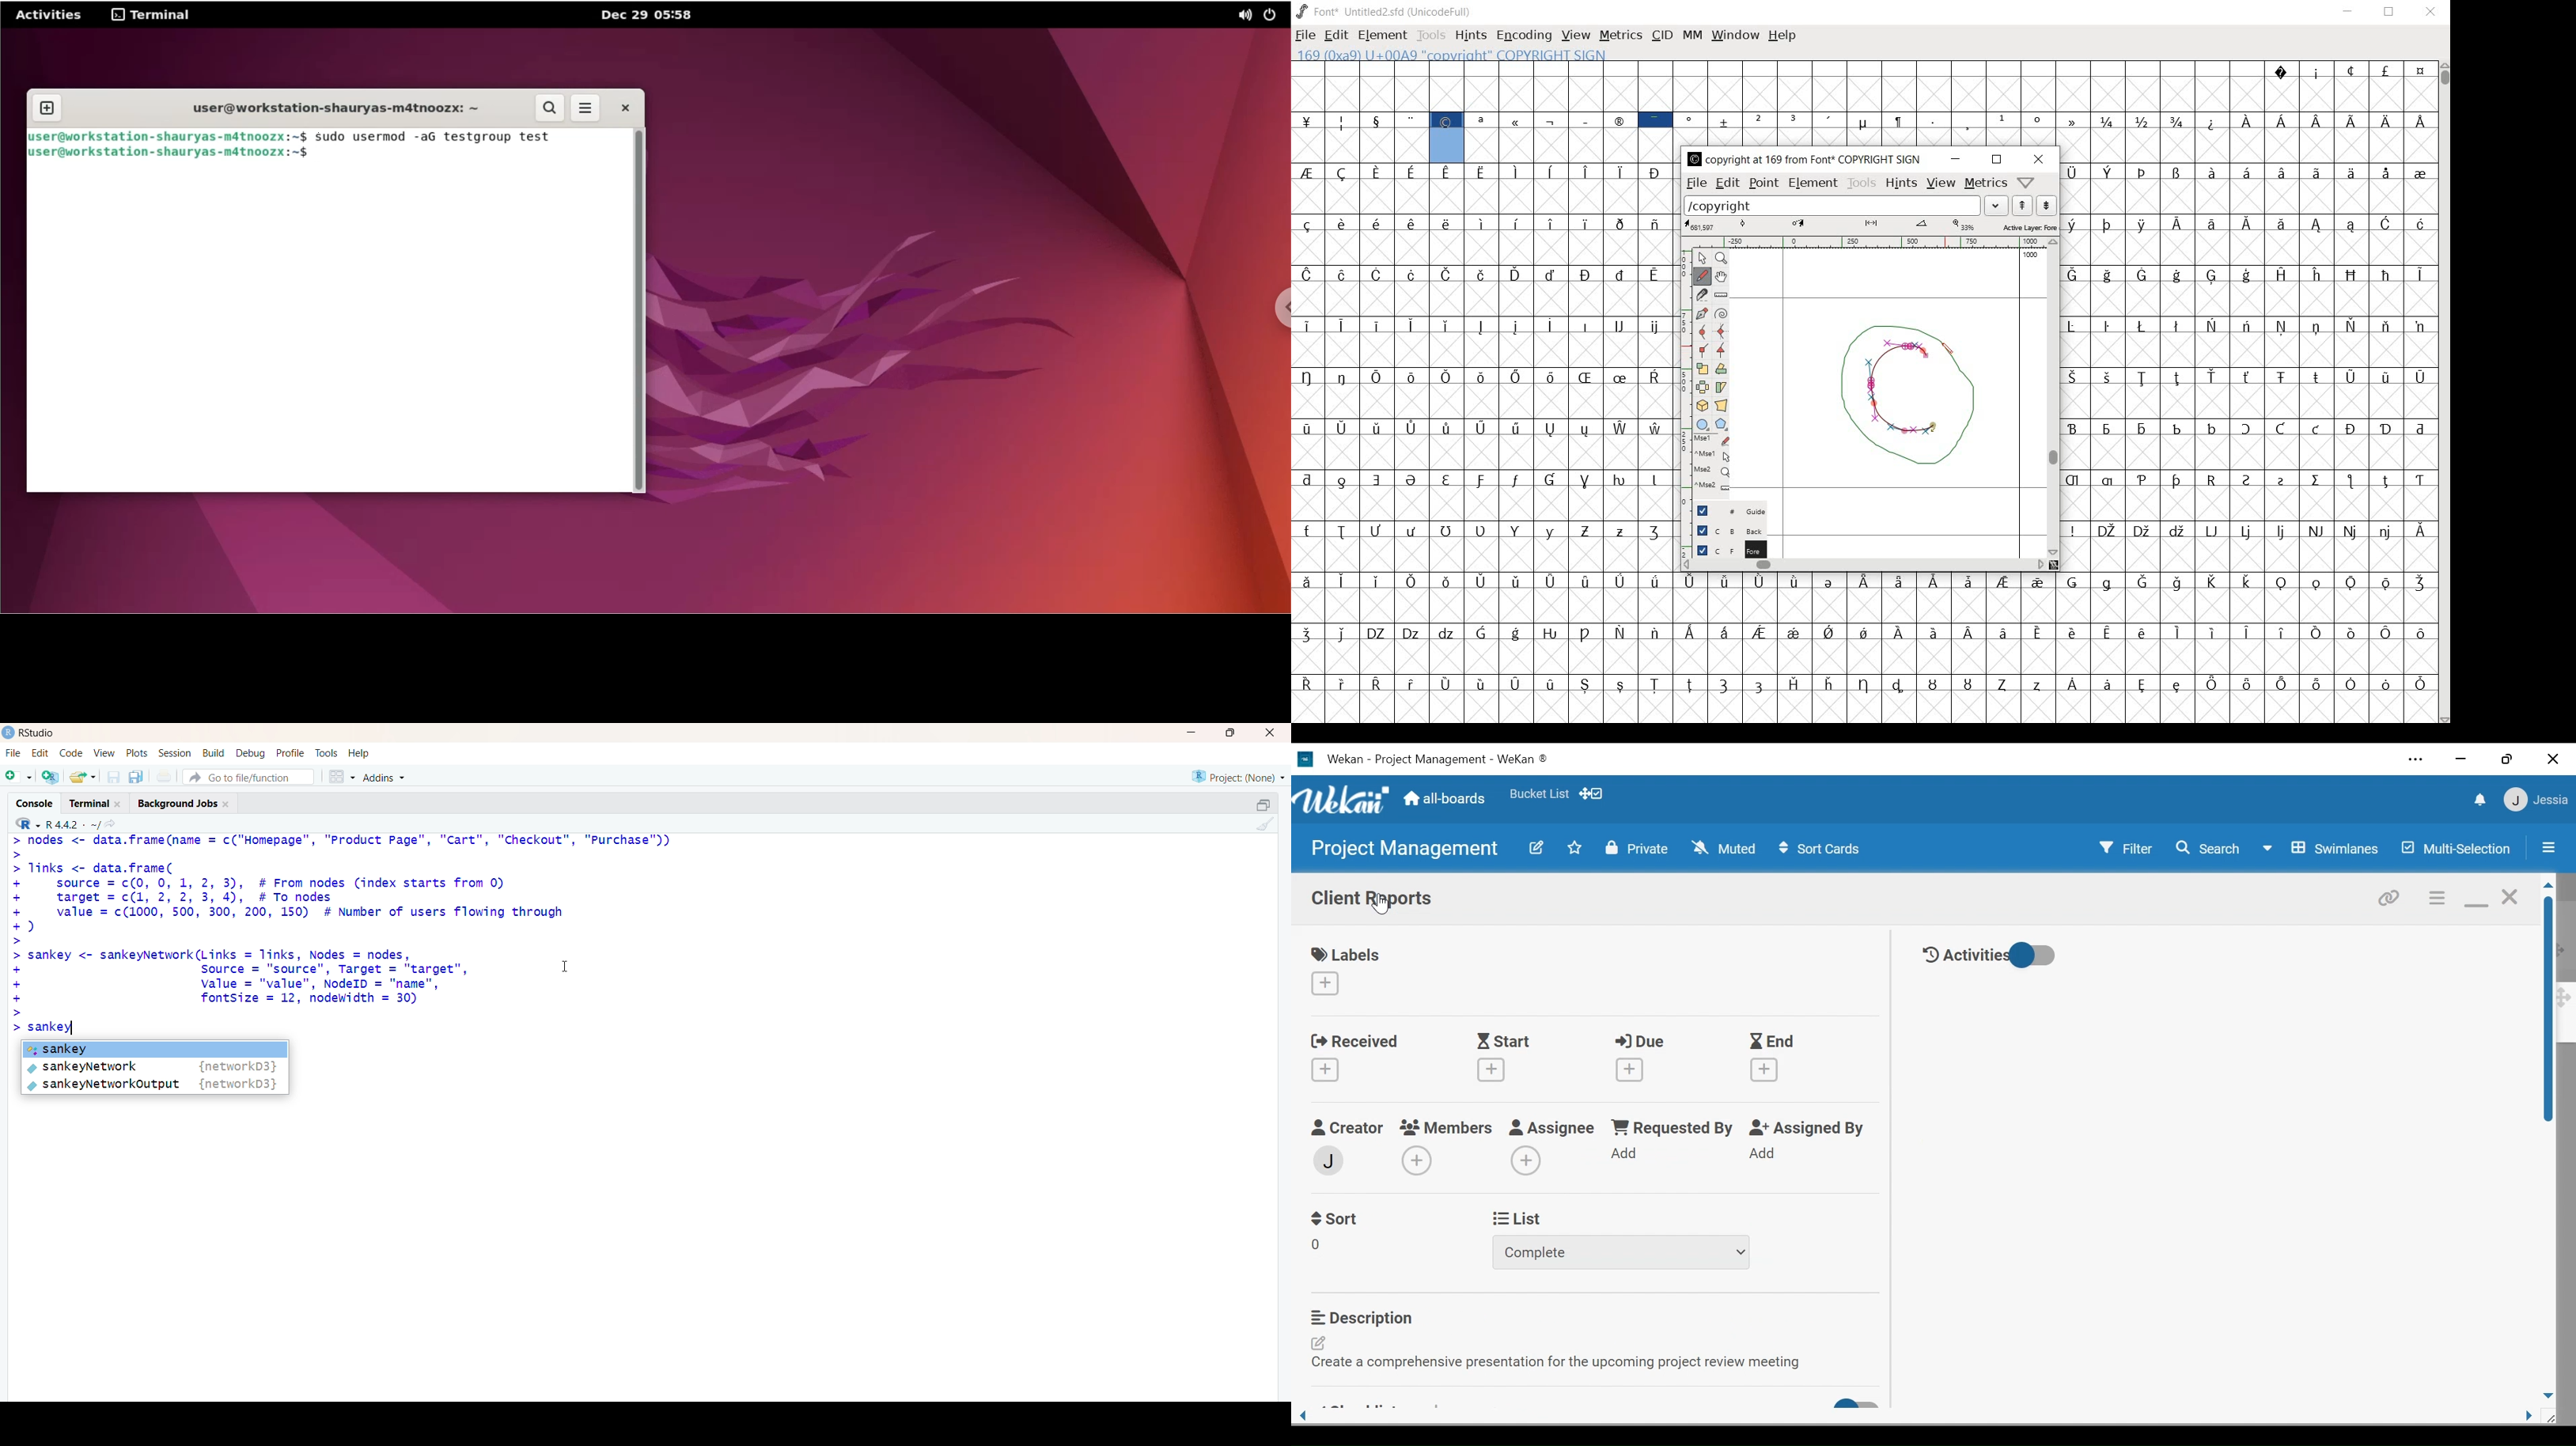 Image resolution: width=2576 pixels, height=1456 pixels. I want to click on help, so click(367, 753).